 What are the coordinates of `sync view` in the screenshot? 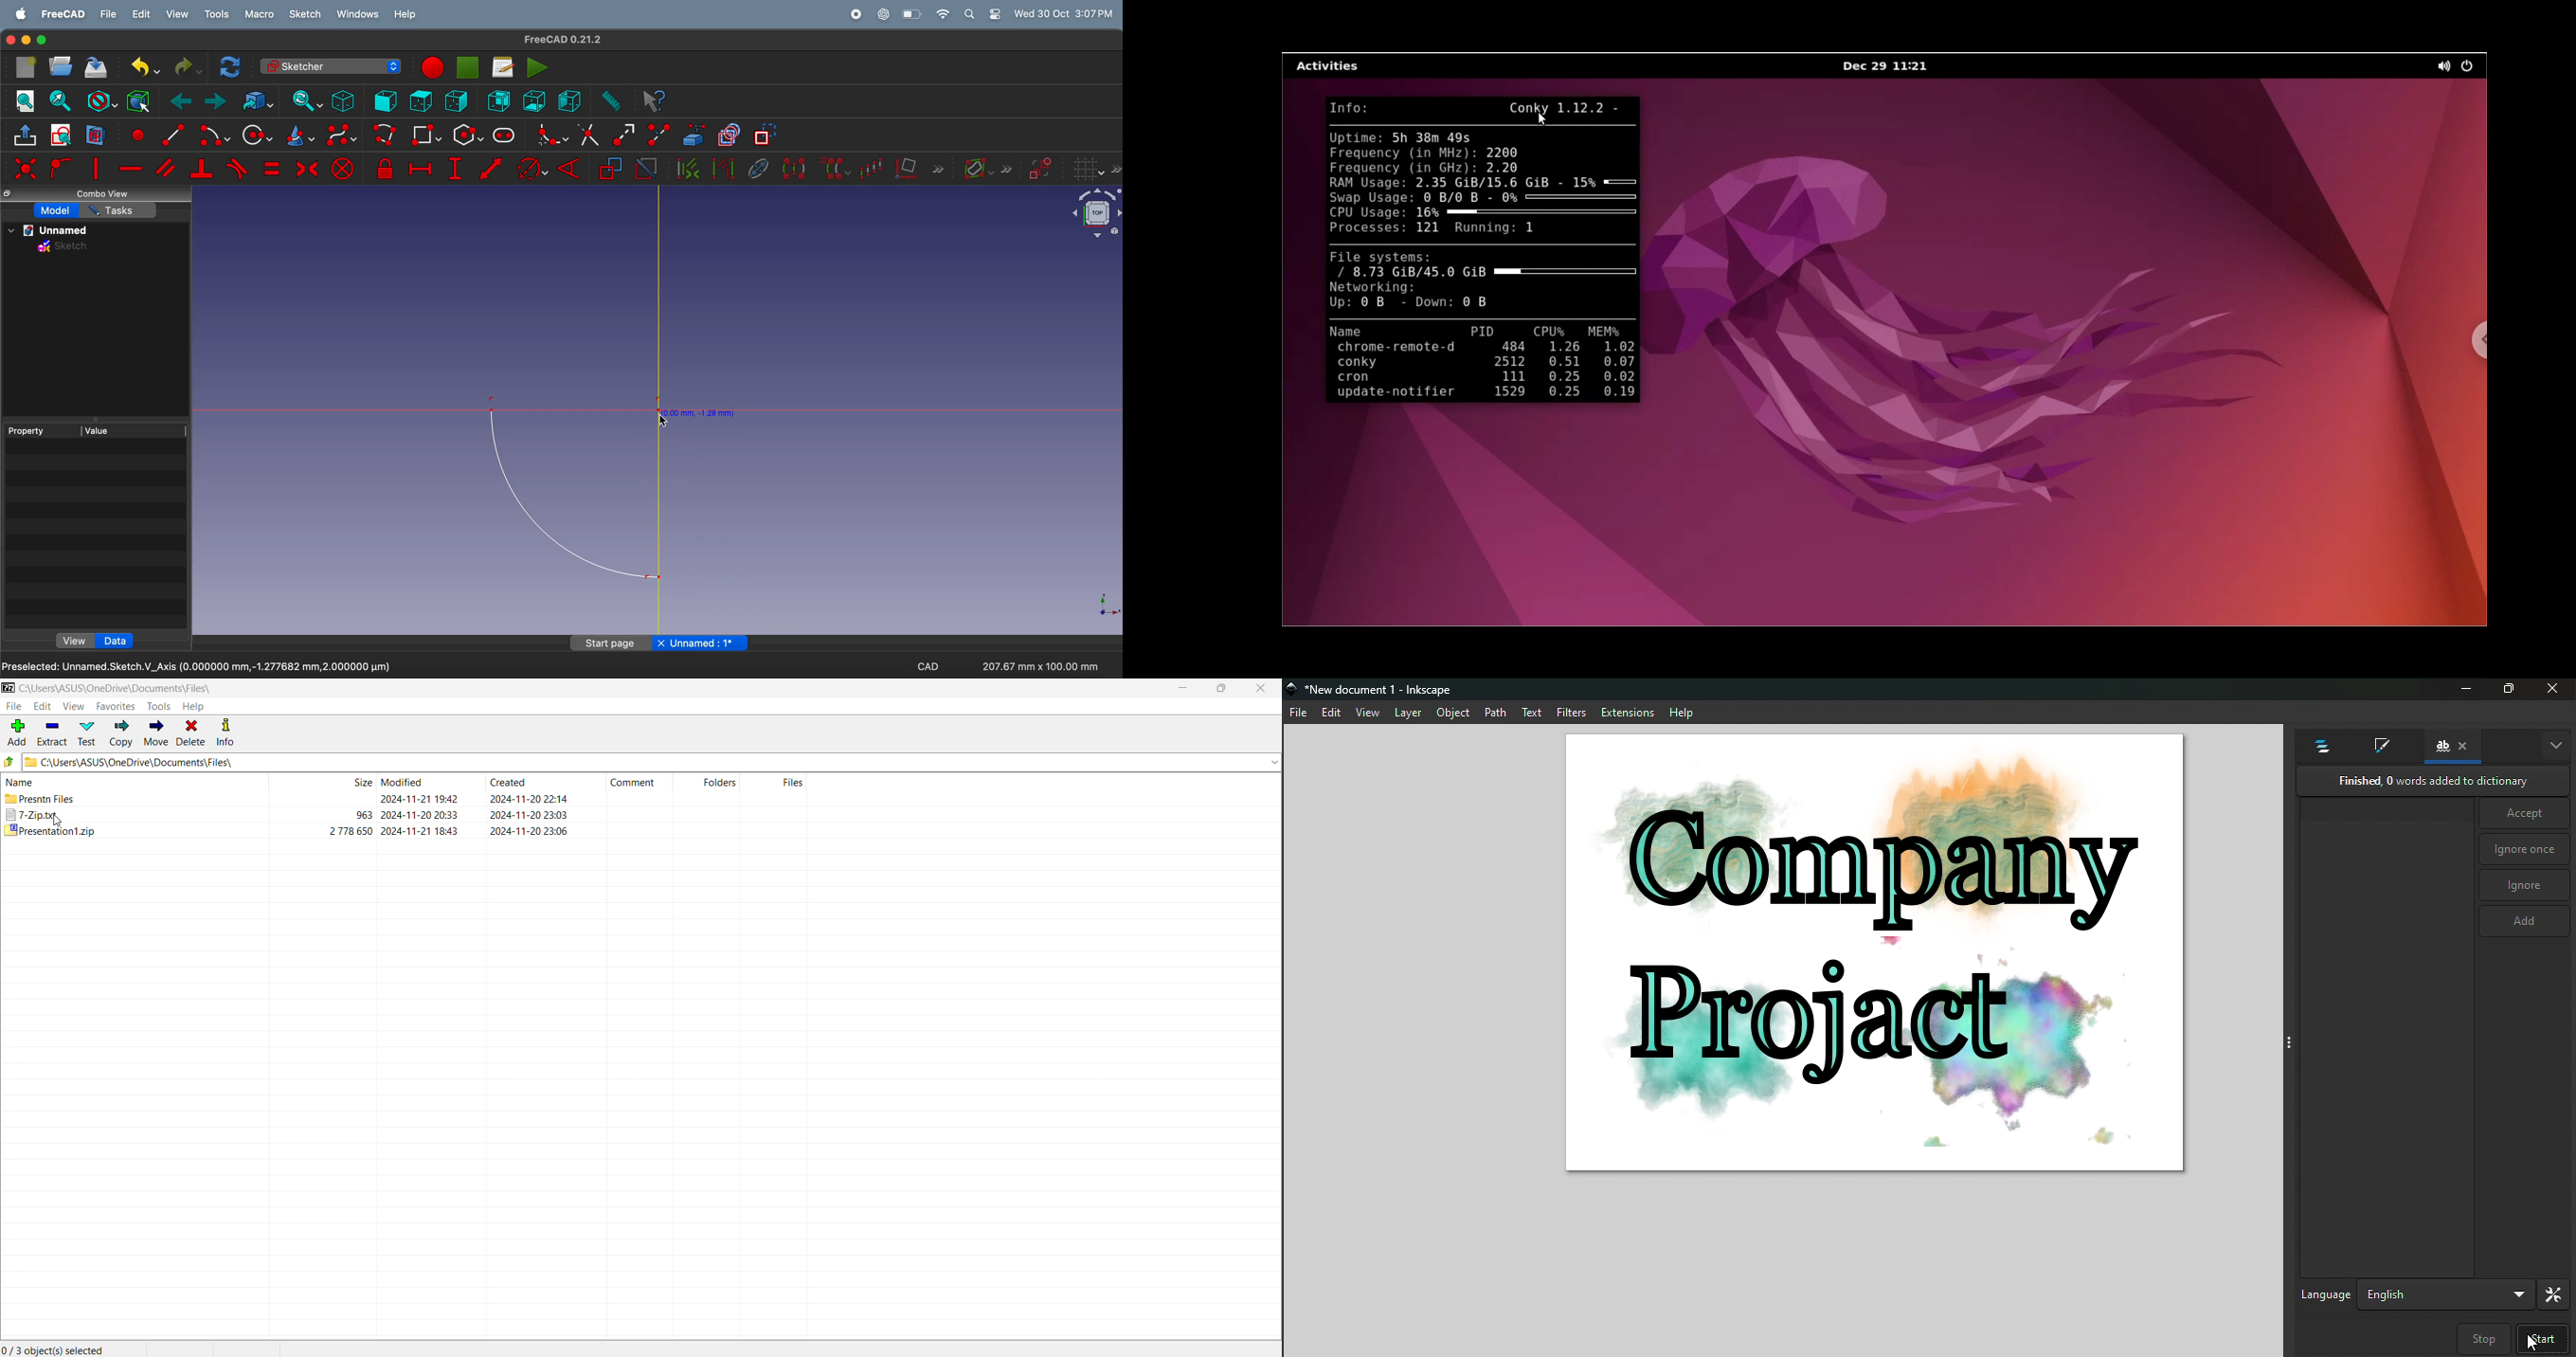 It's located at (304, 101).